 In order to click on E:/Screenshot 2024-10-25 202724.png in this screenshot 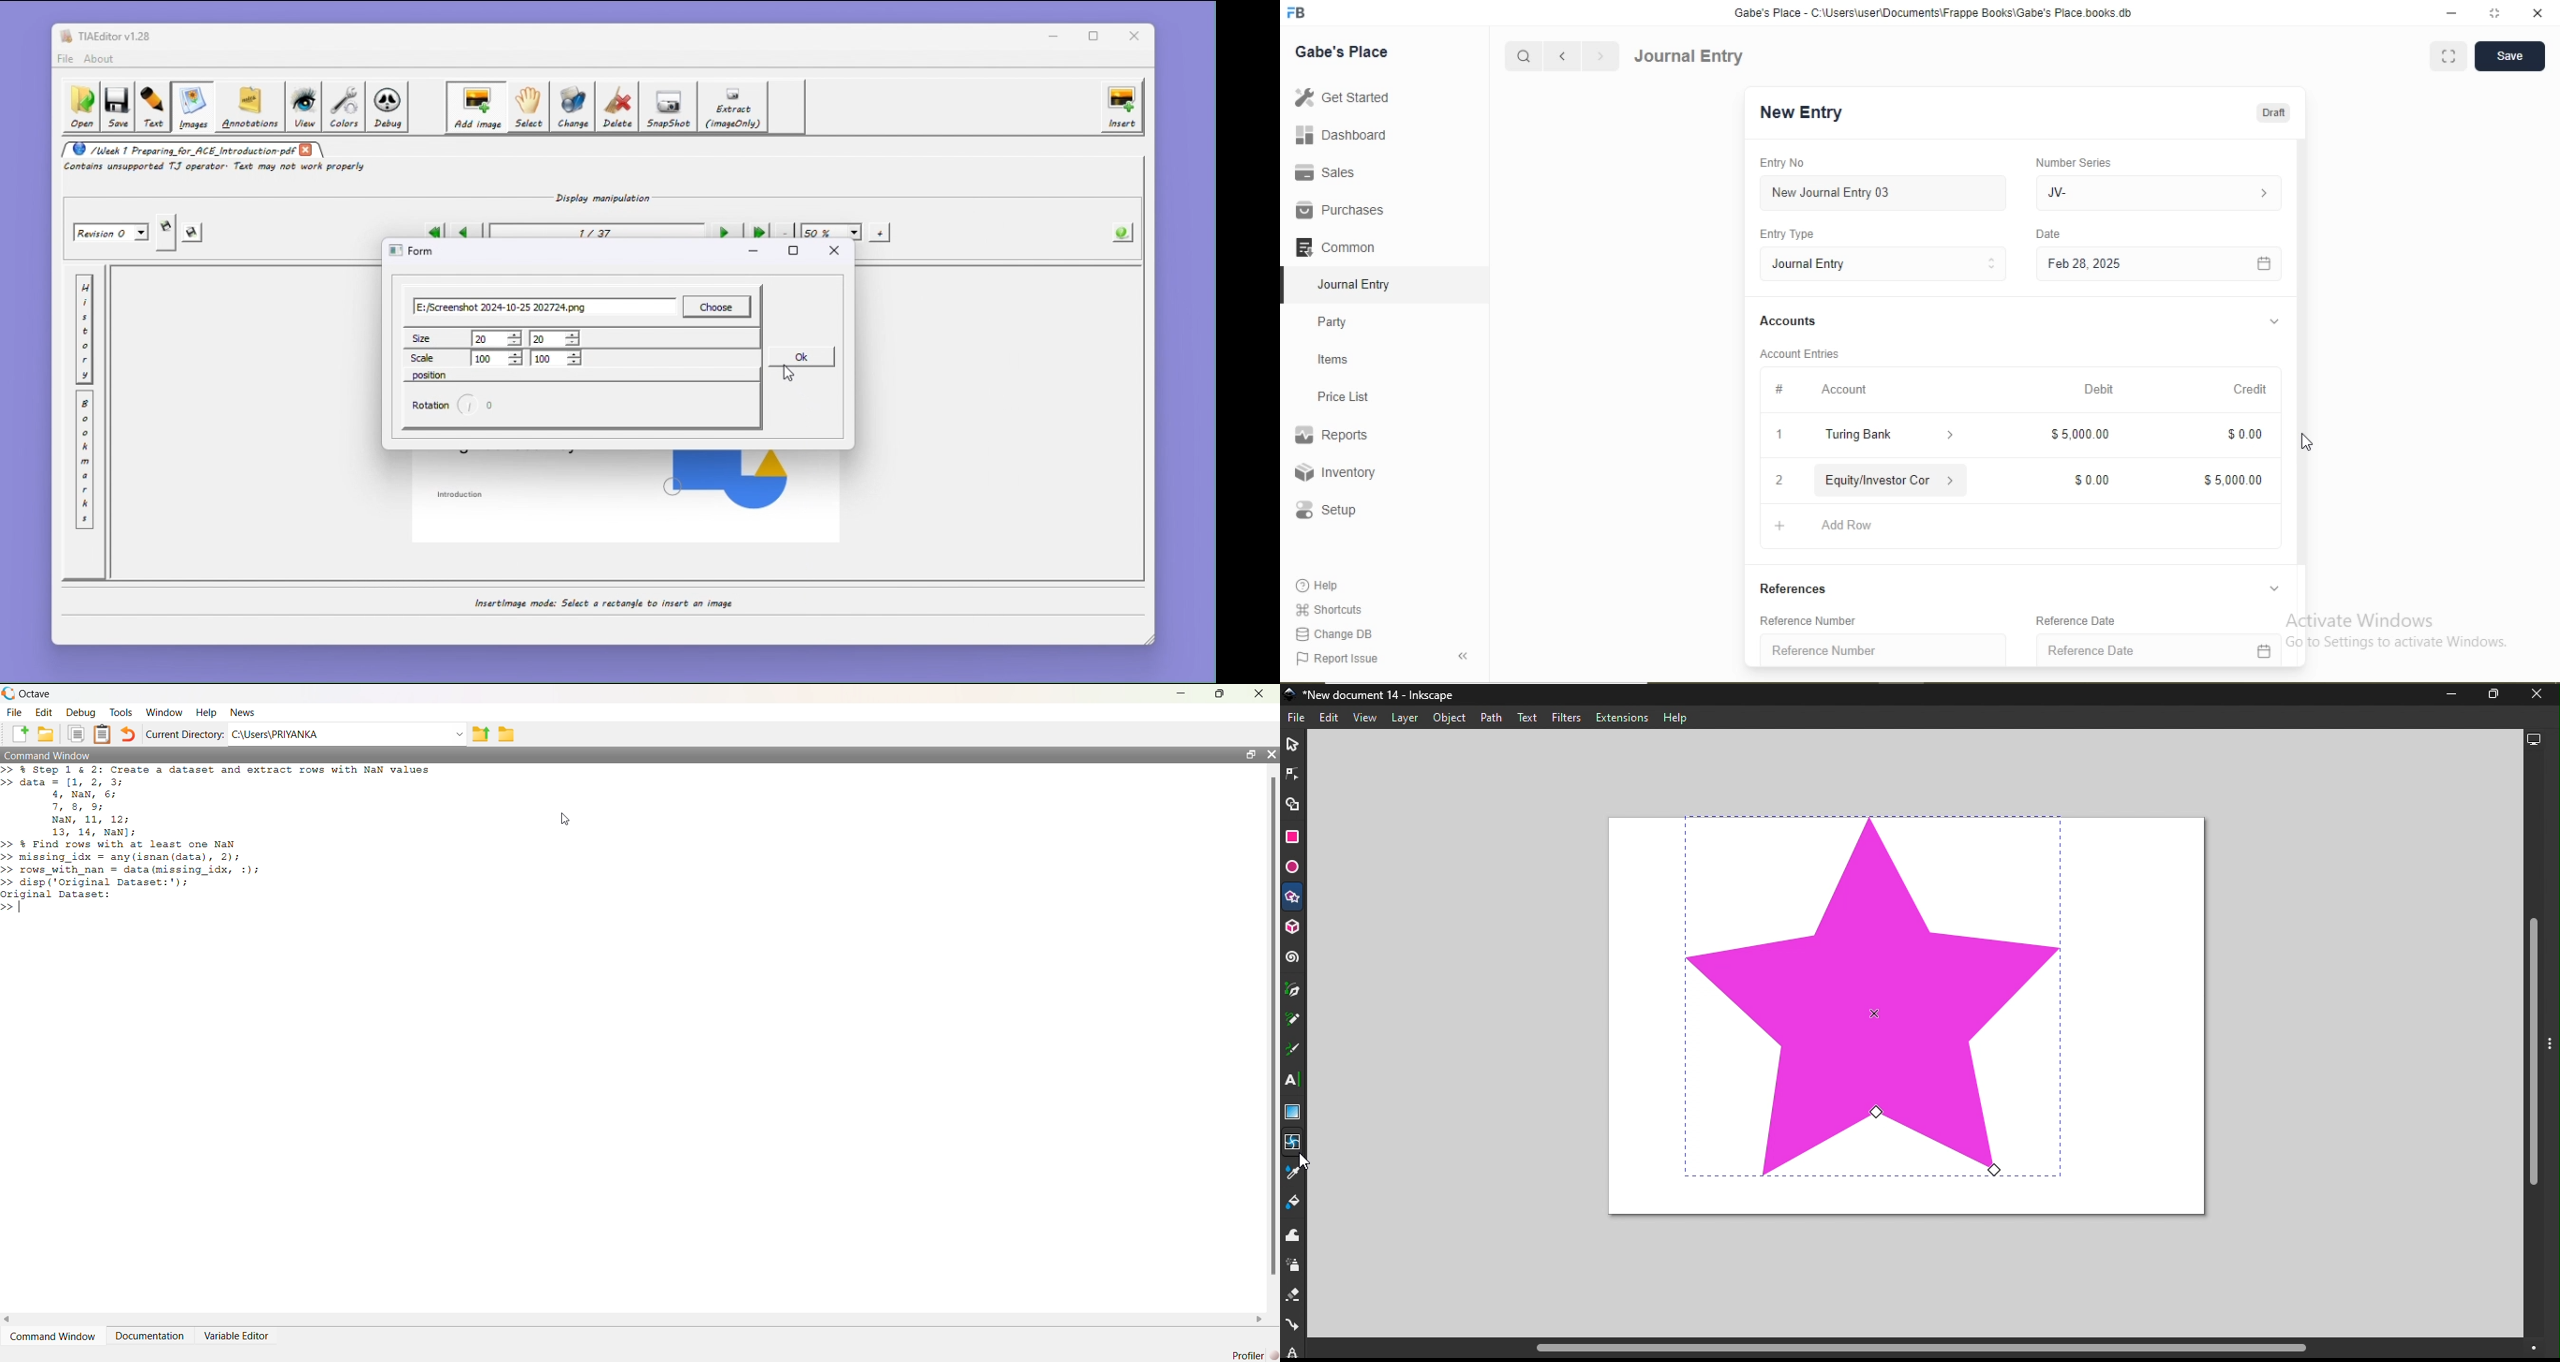, I will do `click(545, 307)`.